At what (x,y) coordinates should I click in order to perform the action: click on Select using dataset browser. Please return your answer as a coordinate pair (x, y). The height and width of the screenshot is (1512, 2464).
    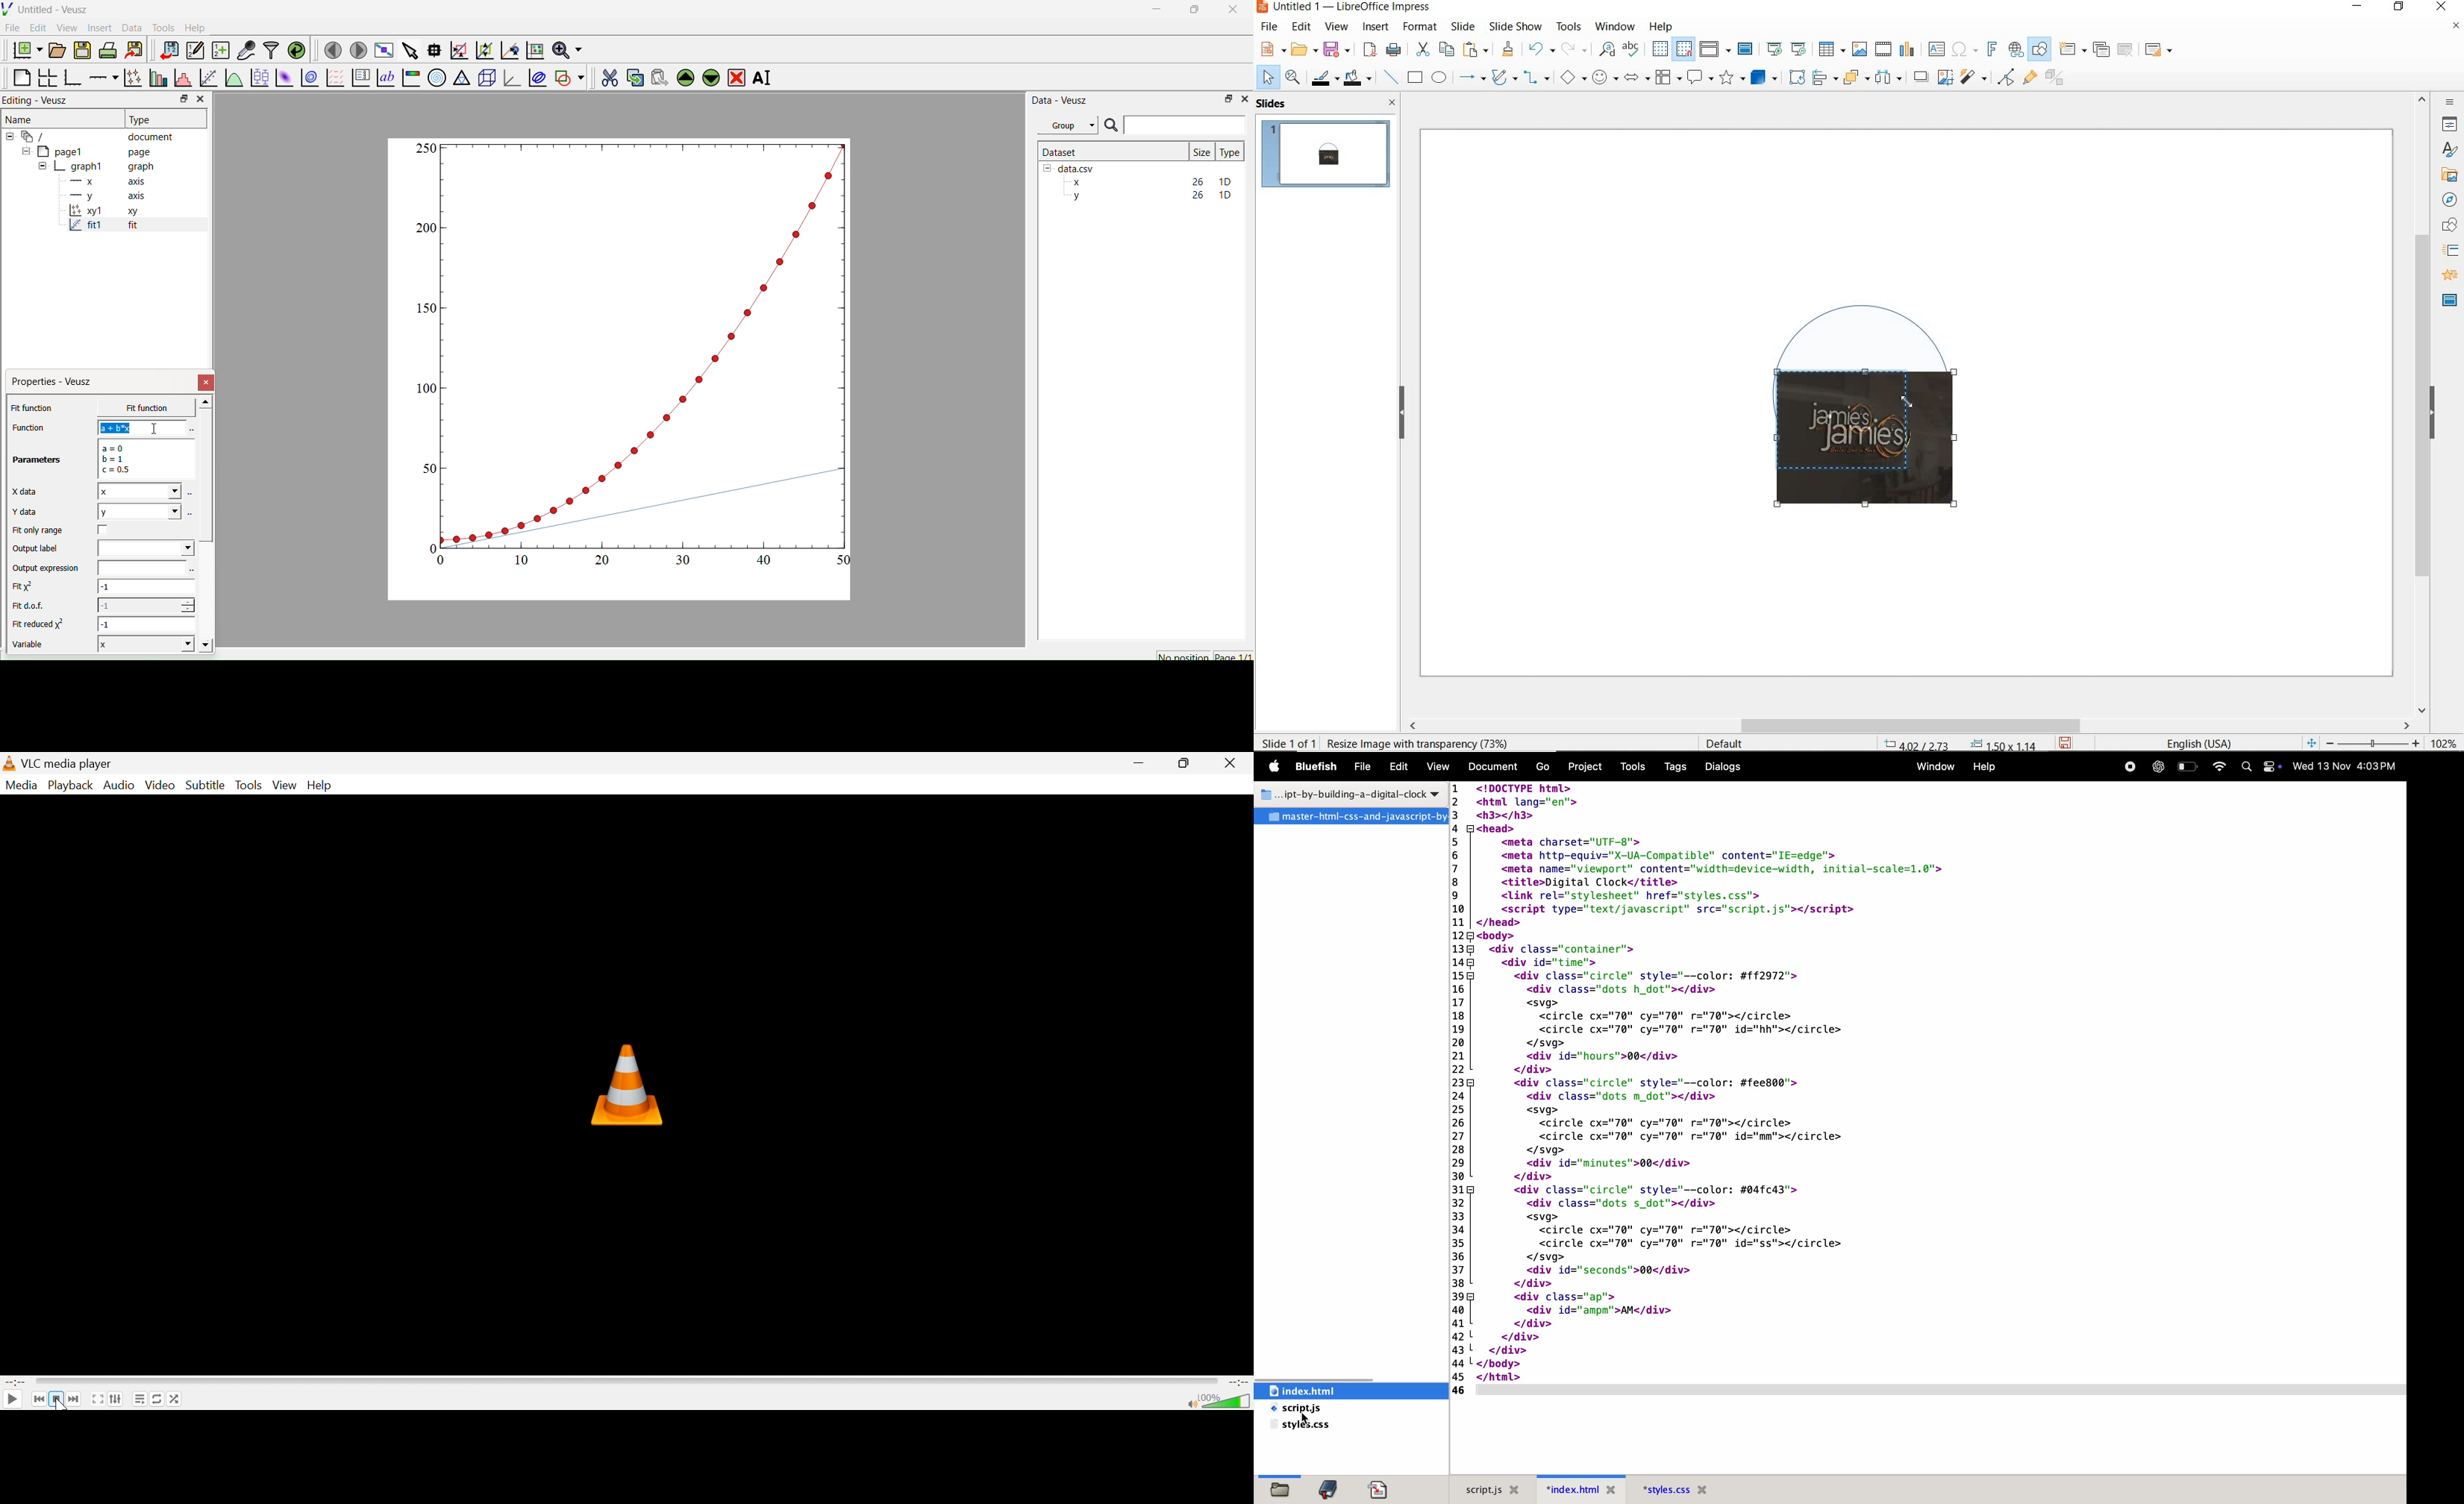
    Looking at the image, I should click on (191, 513).